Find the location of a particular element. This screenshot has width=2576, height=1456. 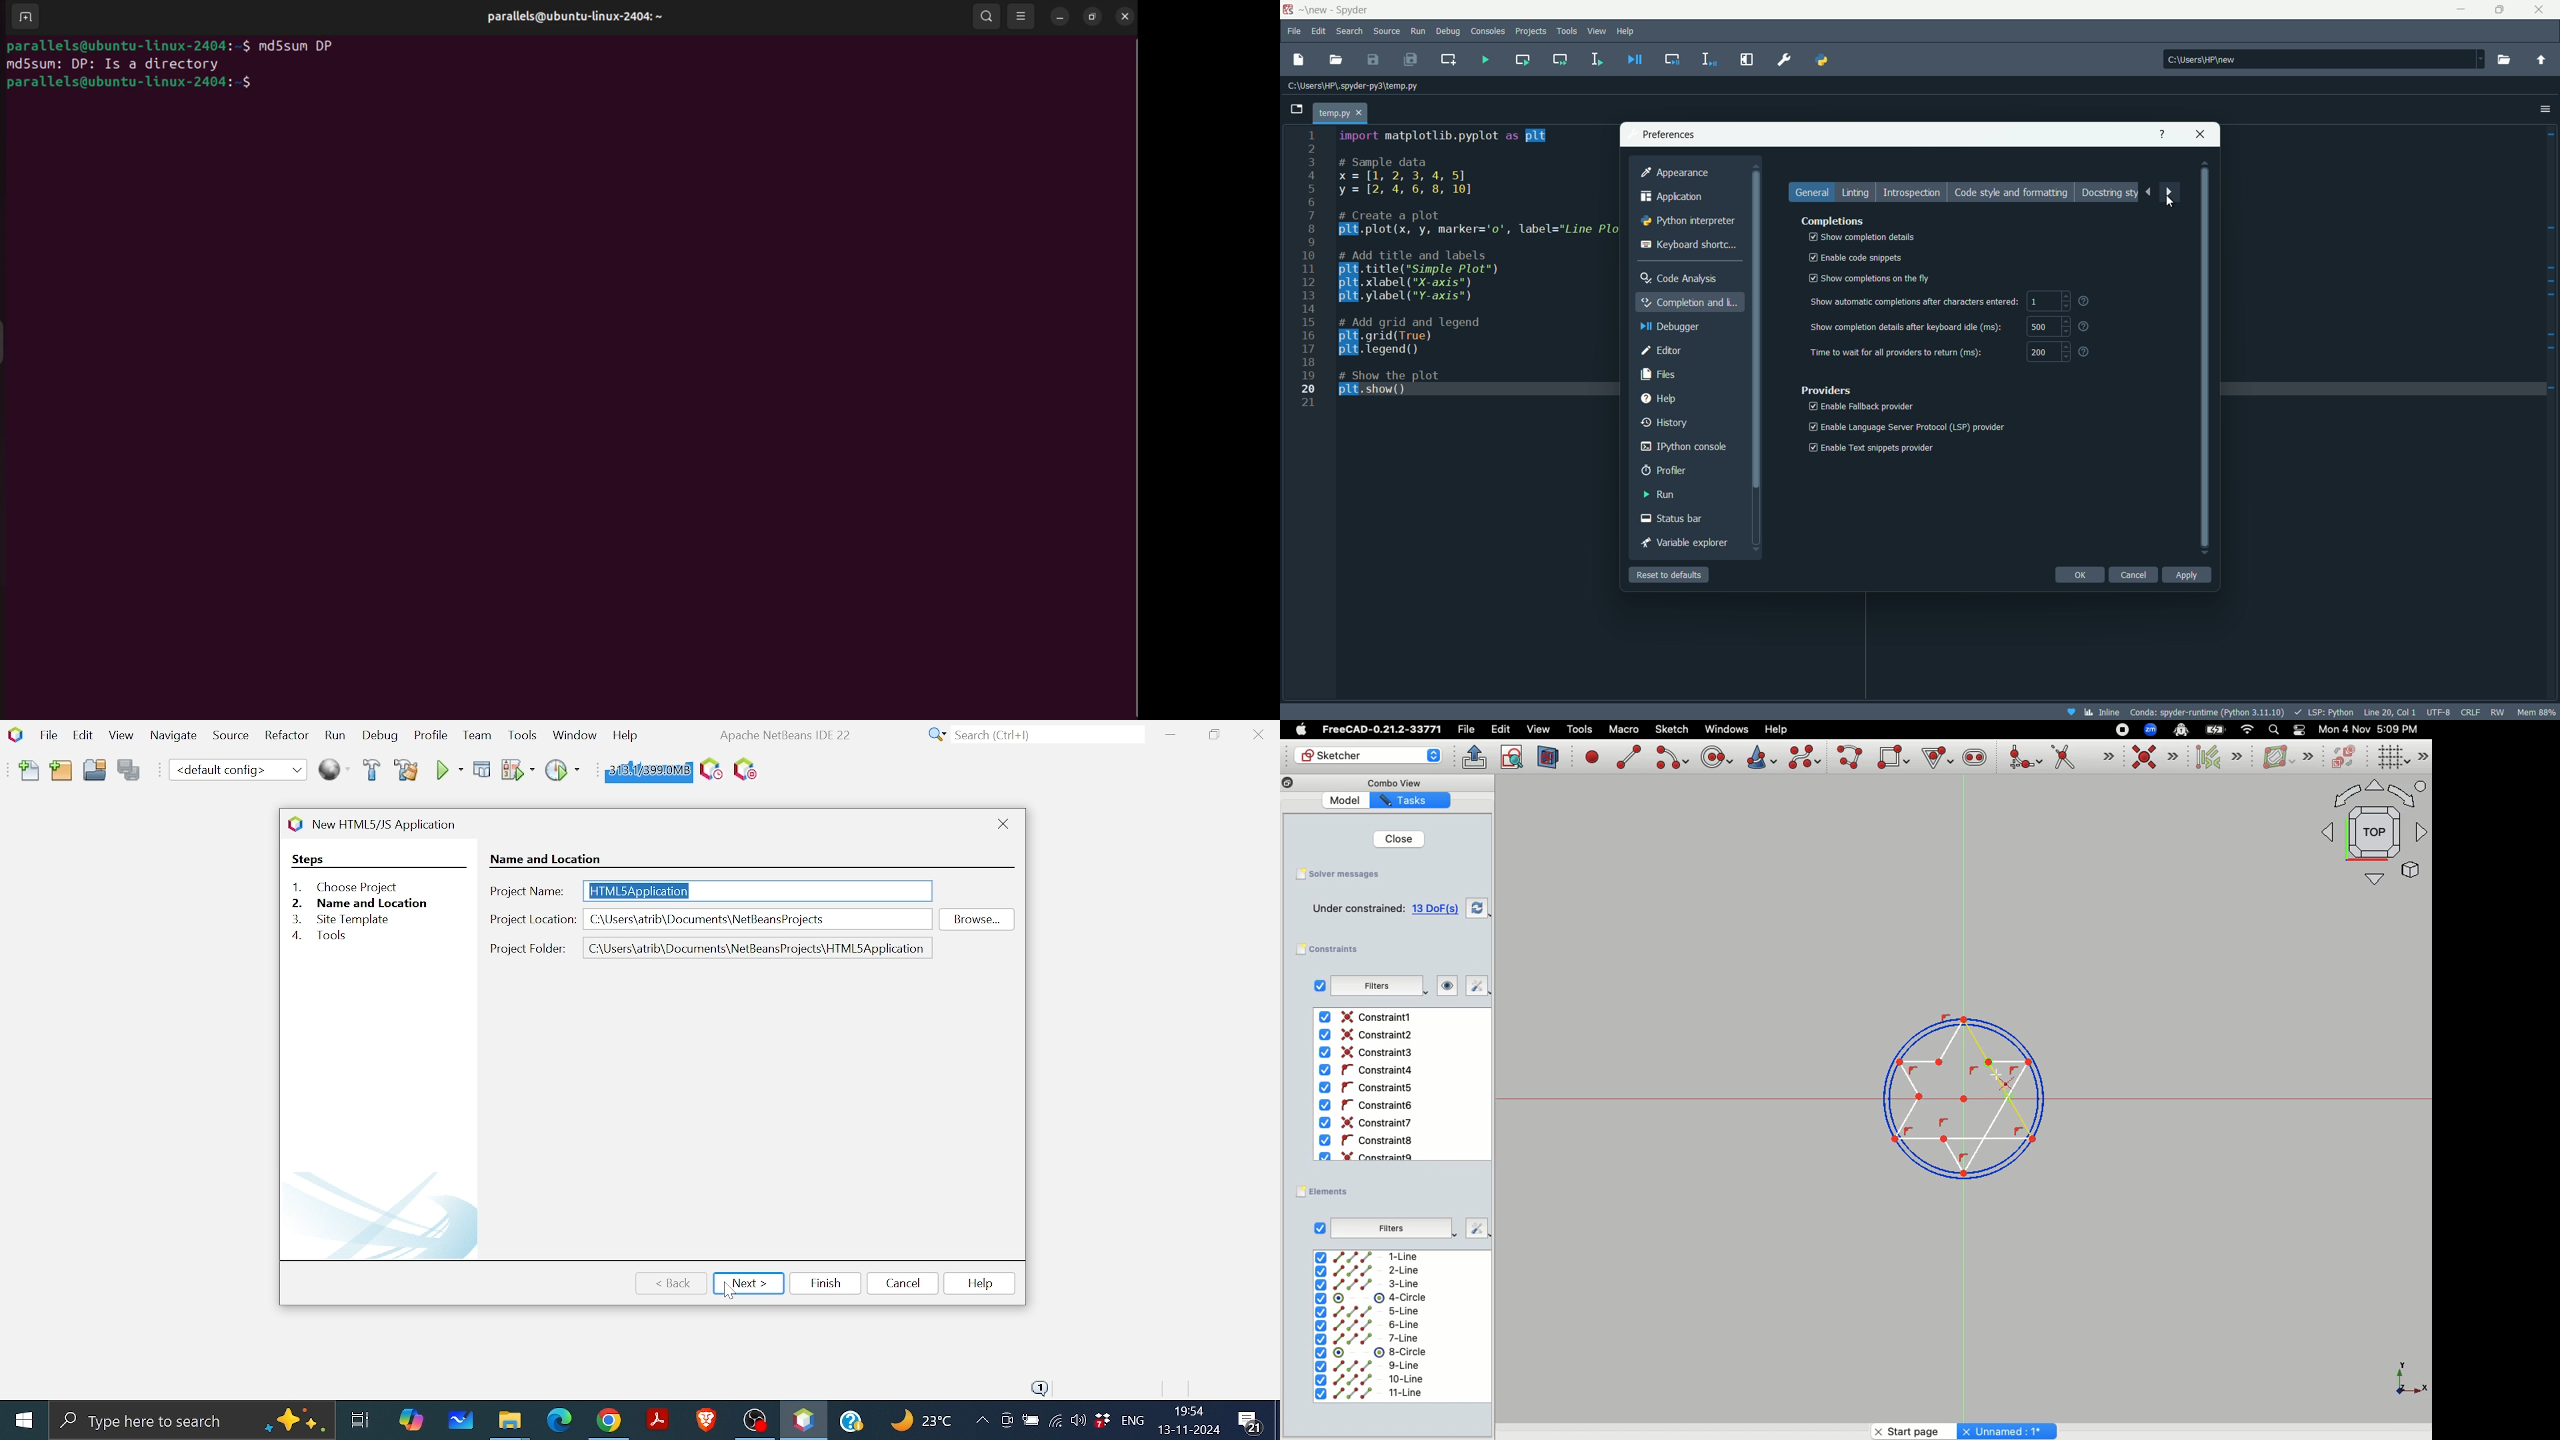

scroll bar is located at coordinates (2205, 359).